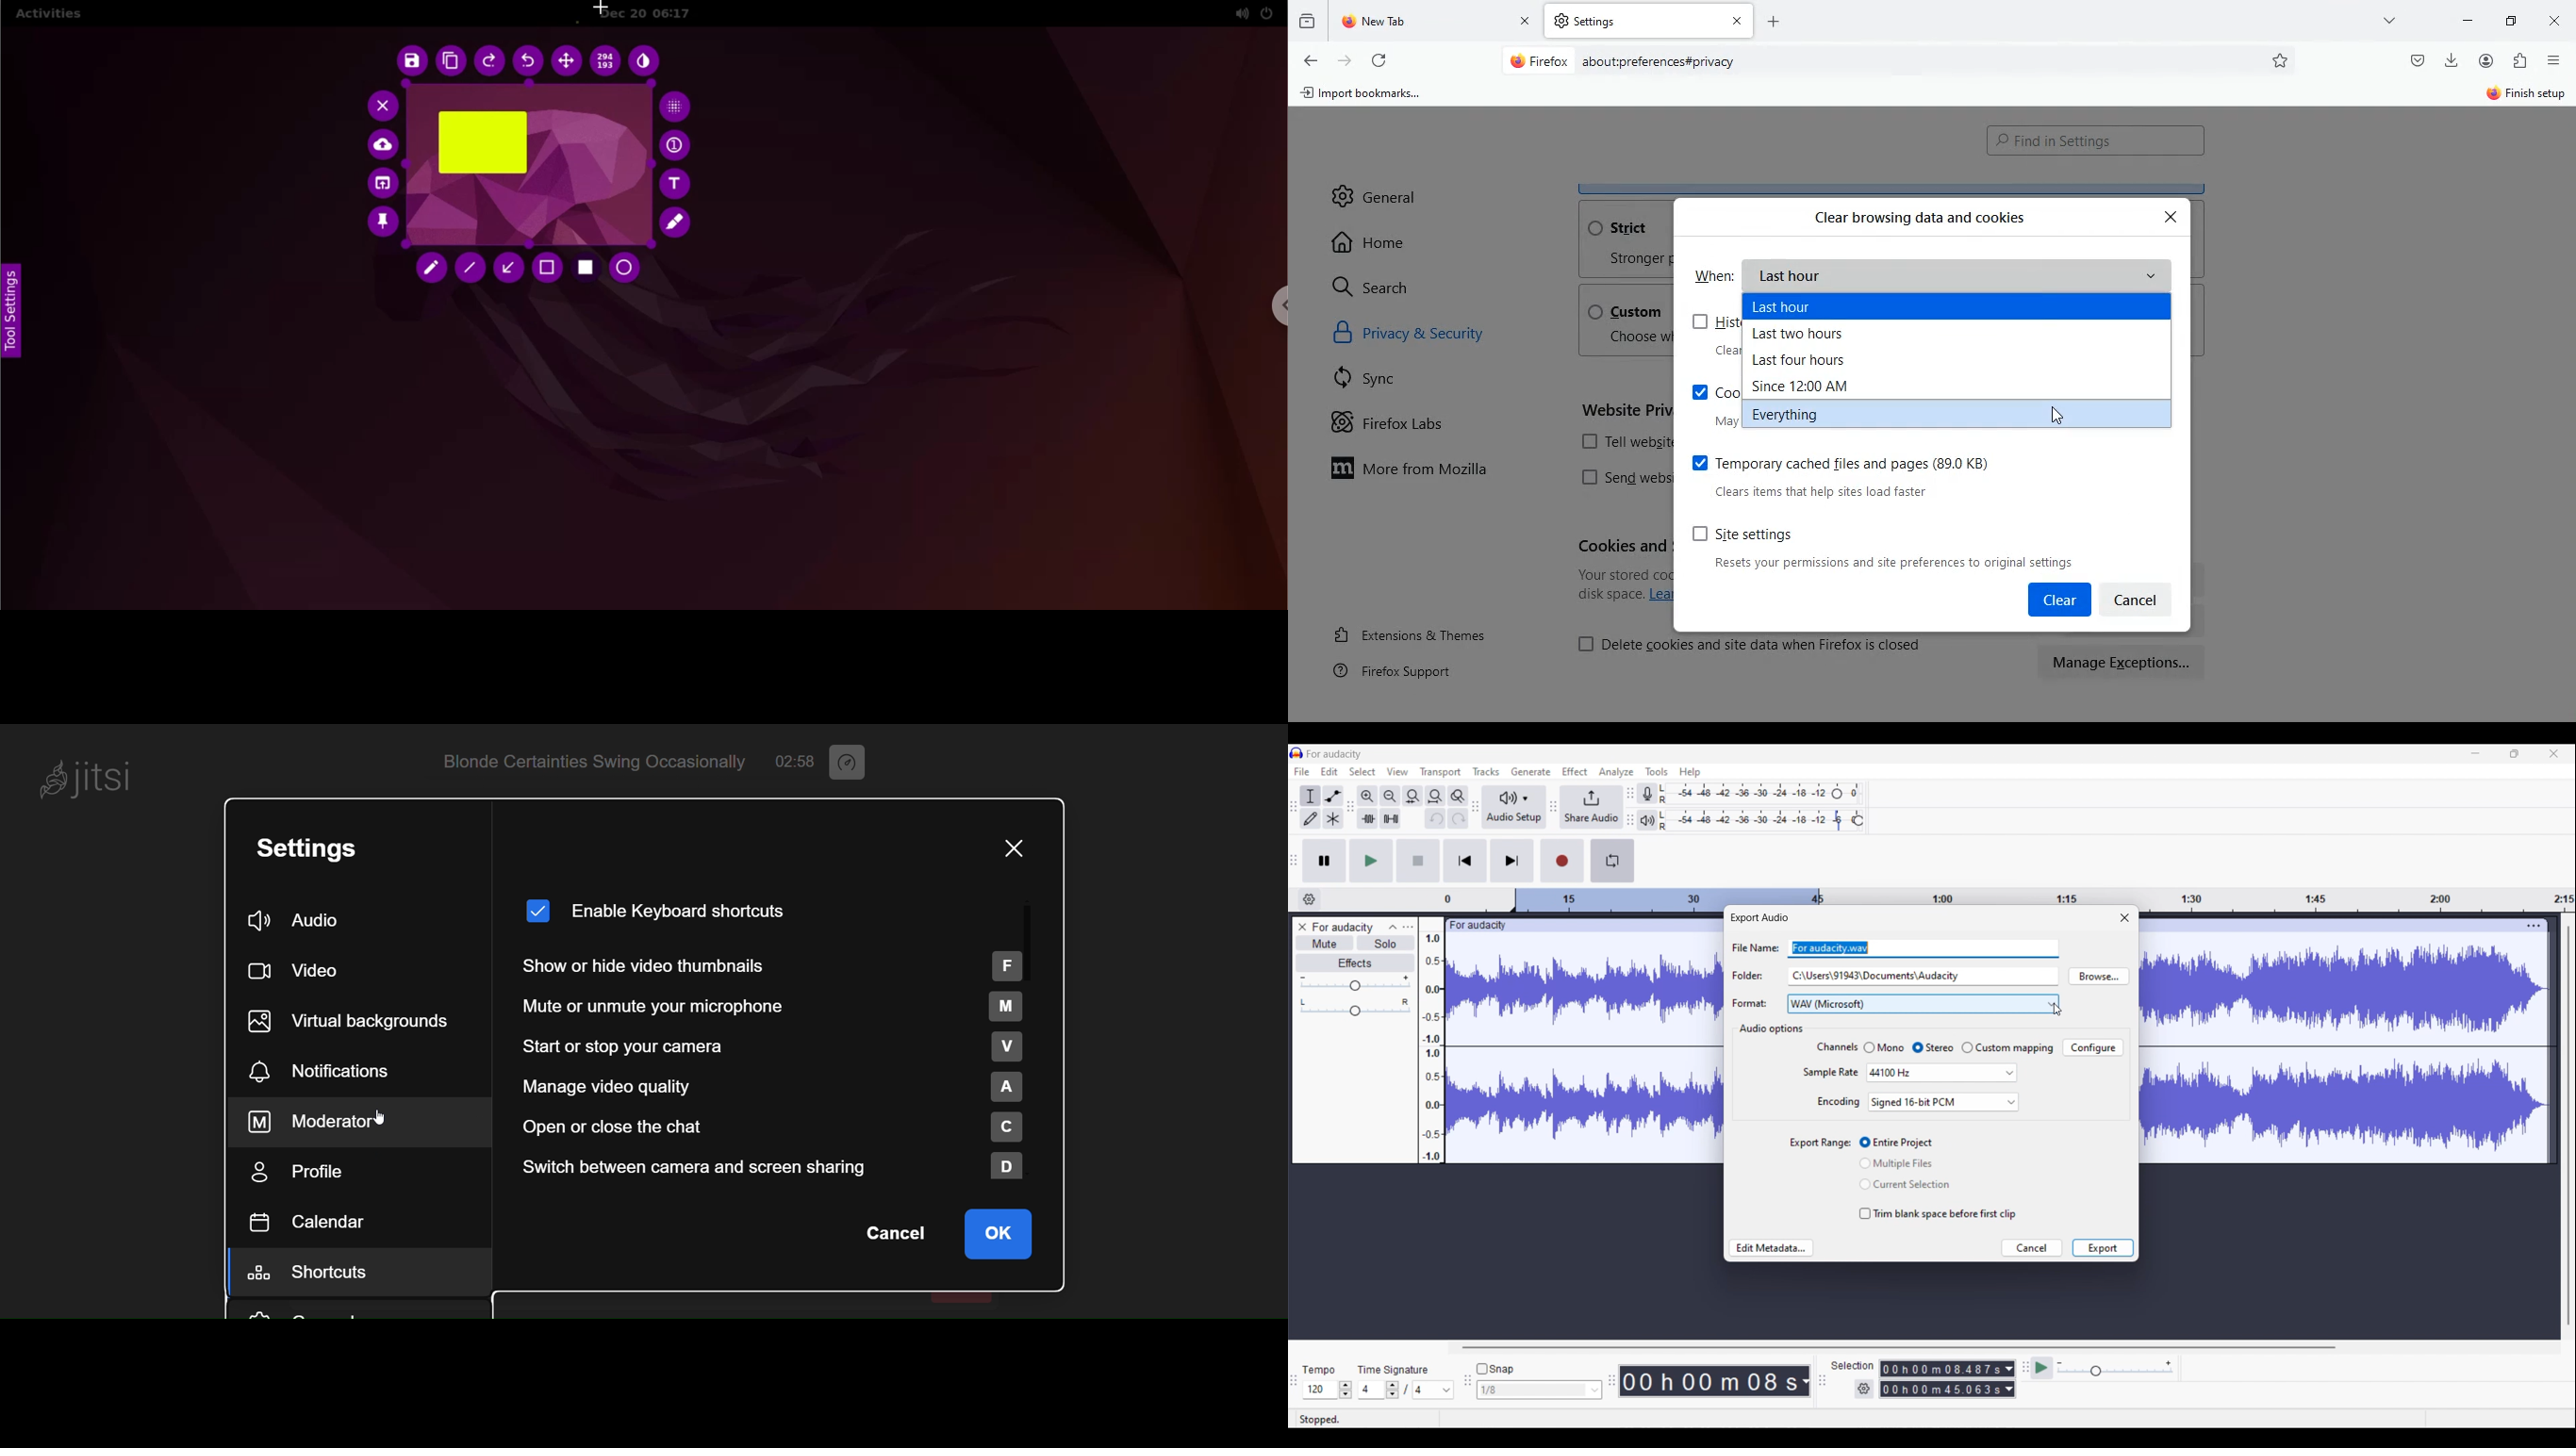 The width and height of the screenshot is (2576, 1456). I want to click on Transport menu, so click(1441, 772).